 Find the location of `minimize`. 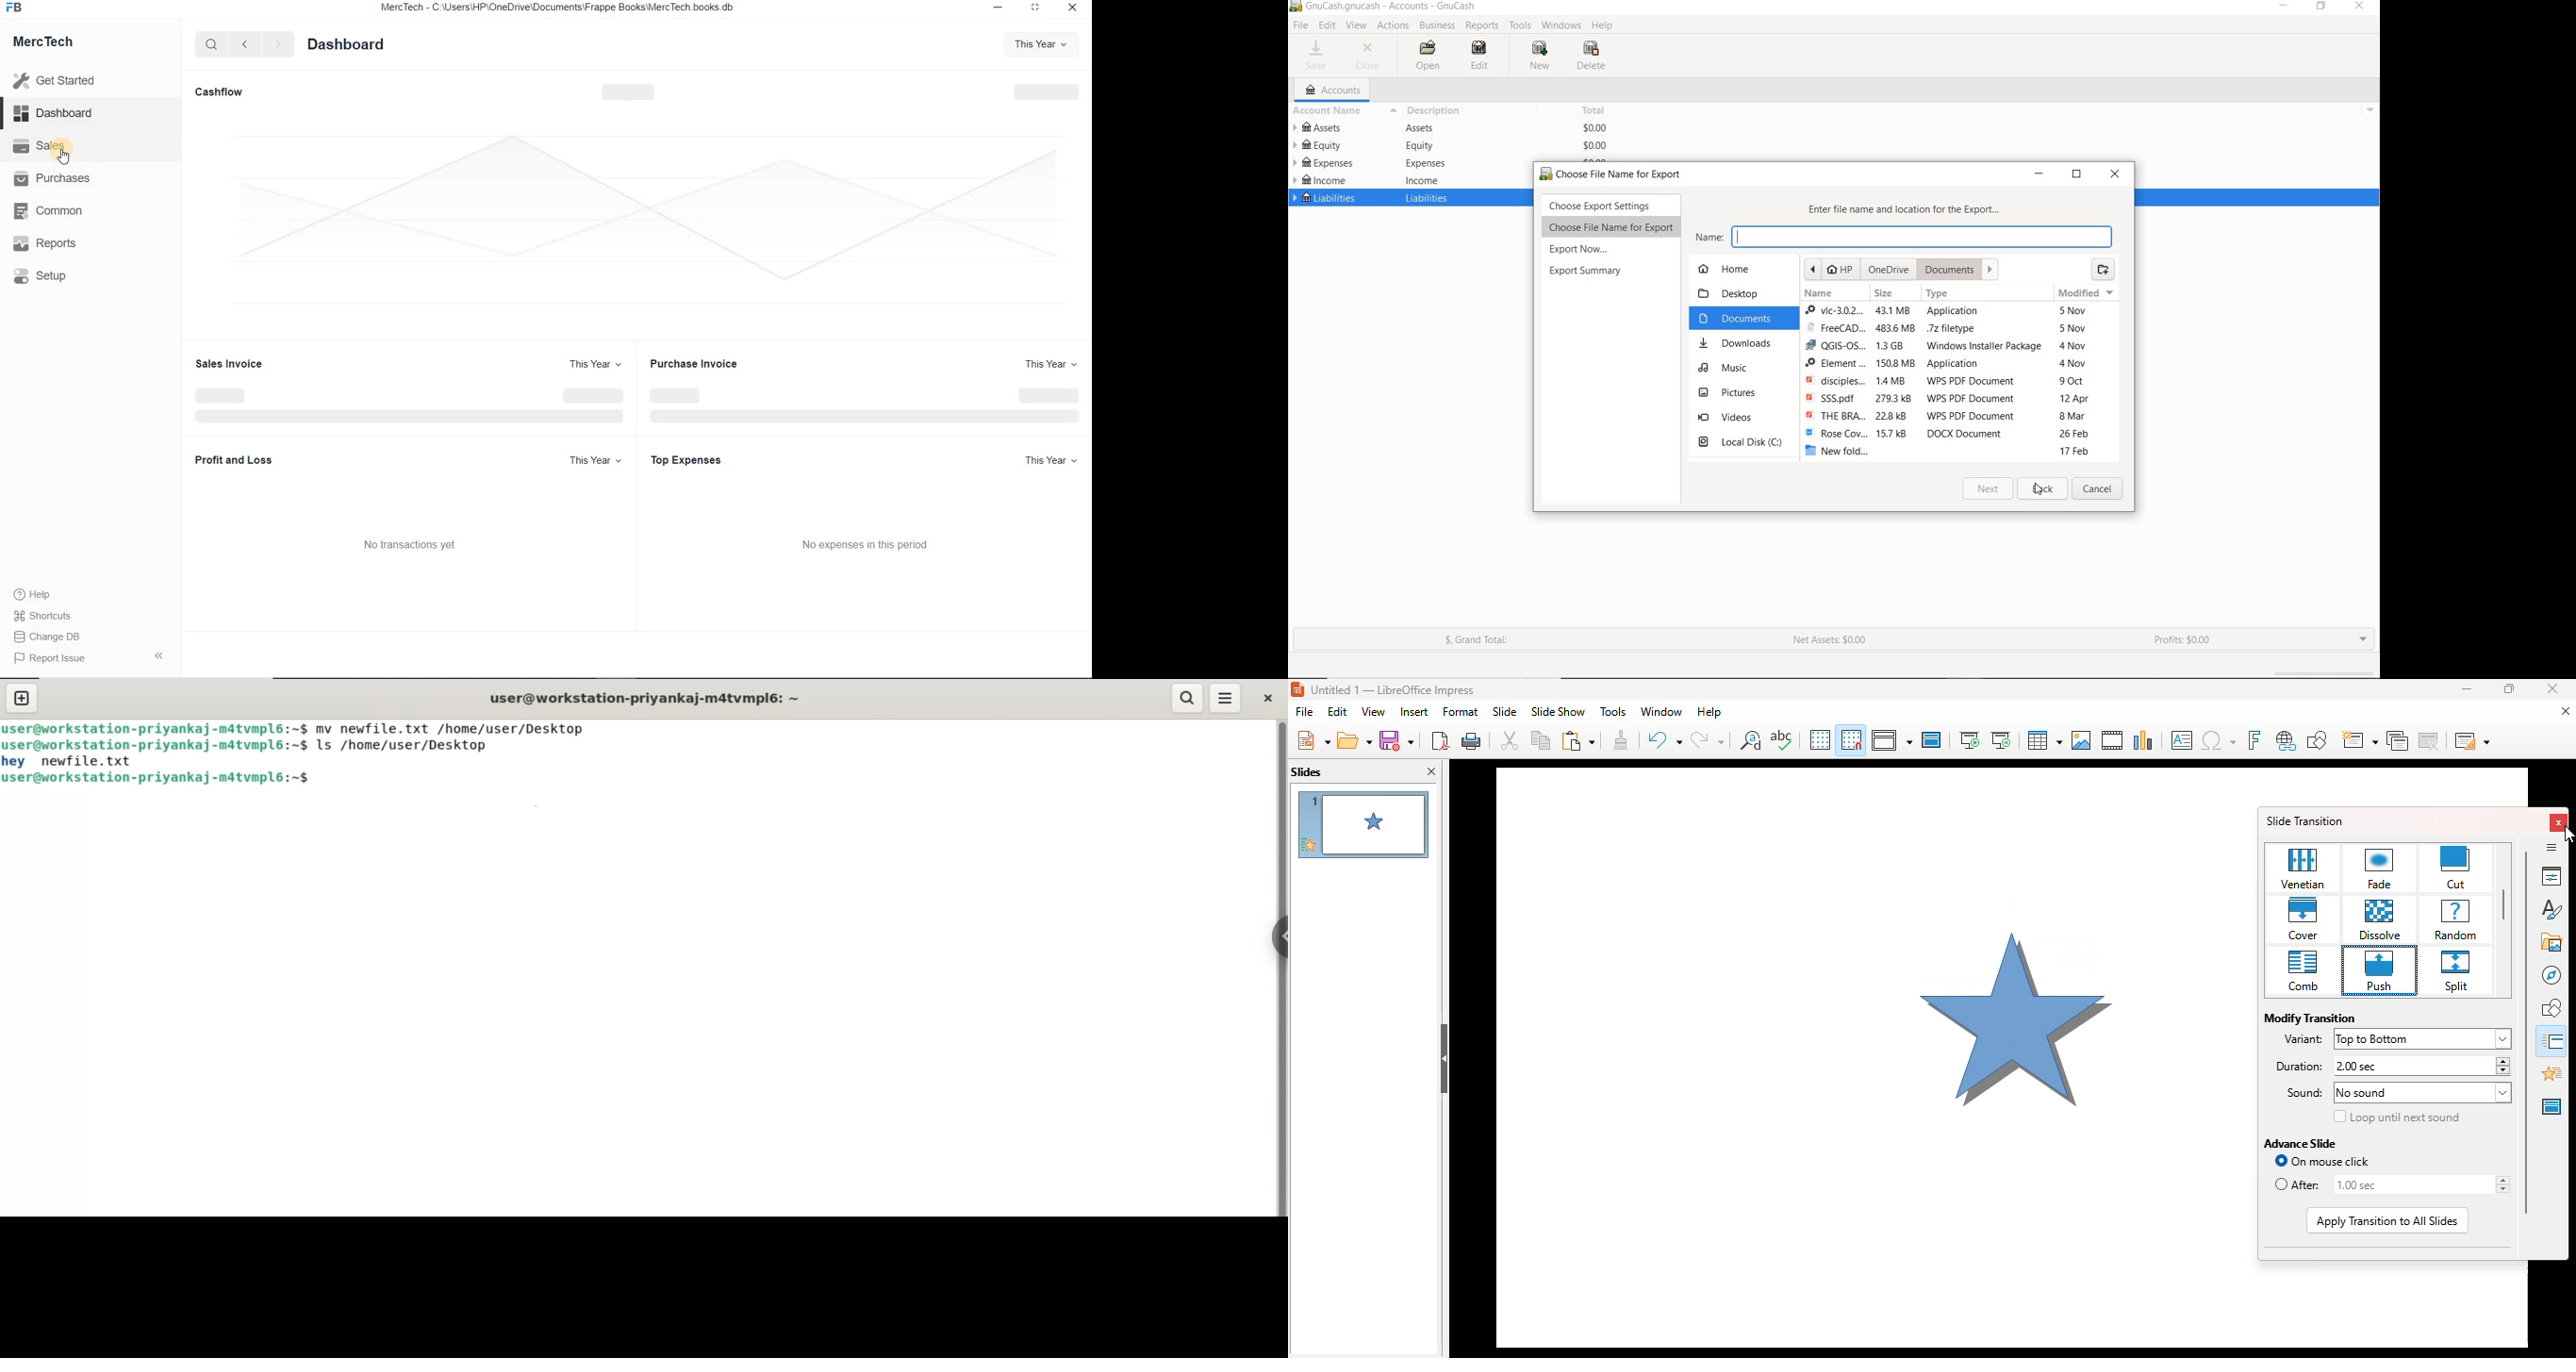

minimize is located at coordinates (2466, 688).